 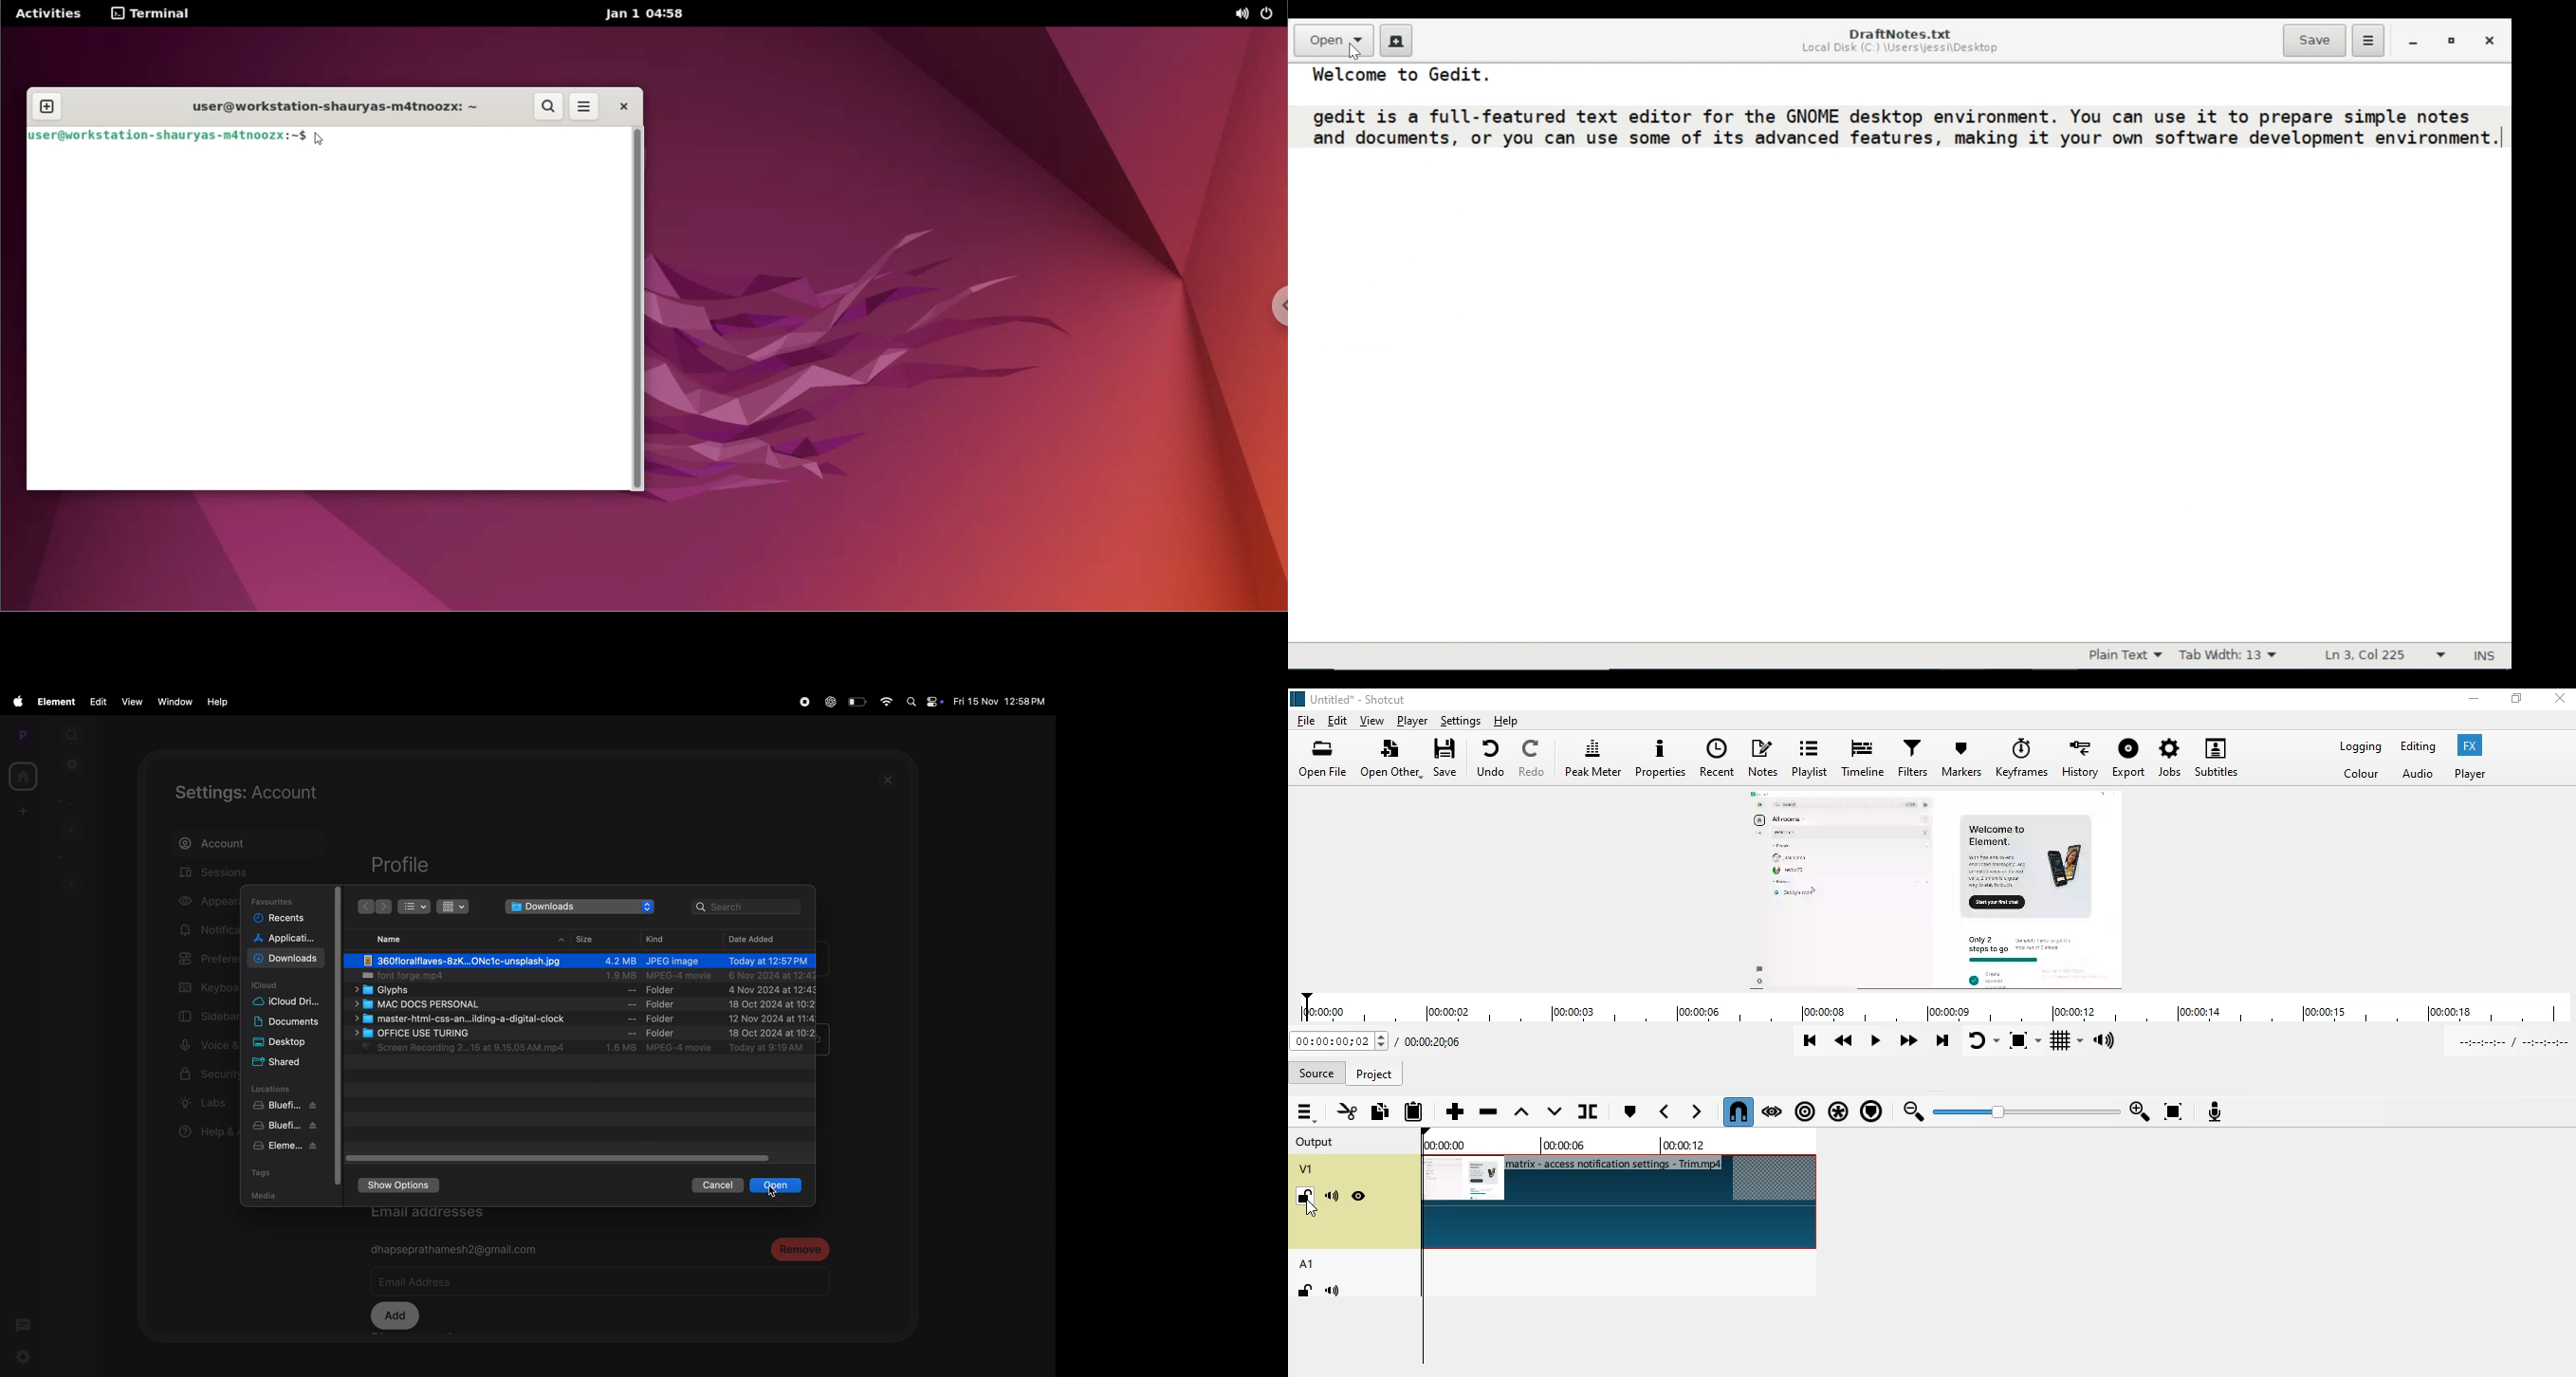 I want to click on add, so click(x=21, y=811).